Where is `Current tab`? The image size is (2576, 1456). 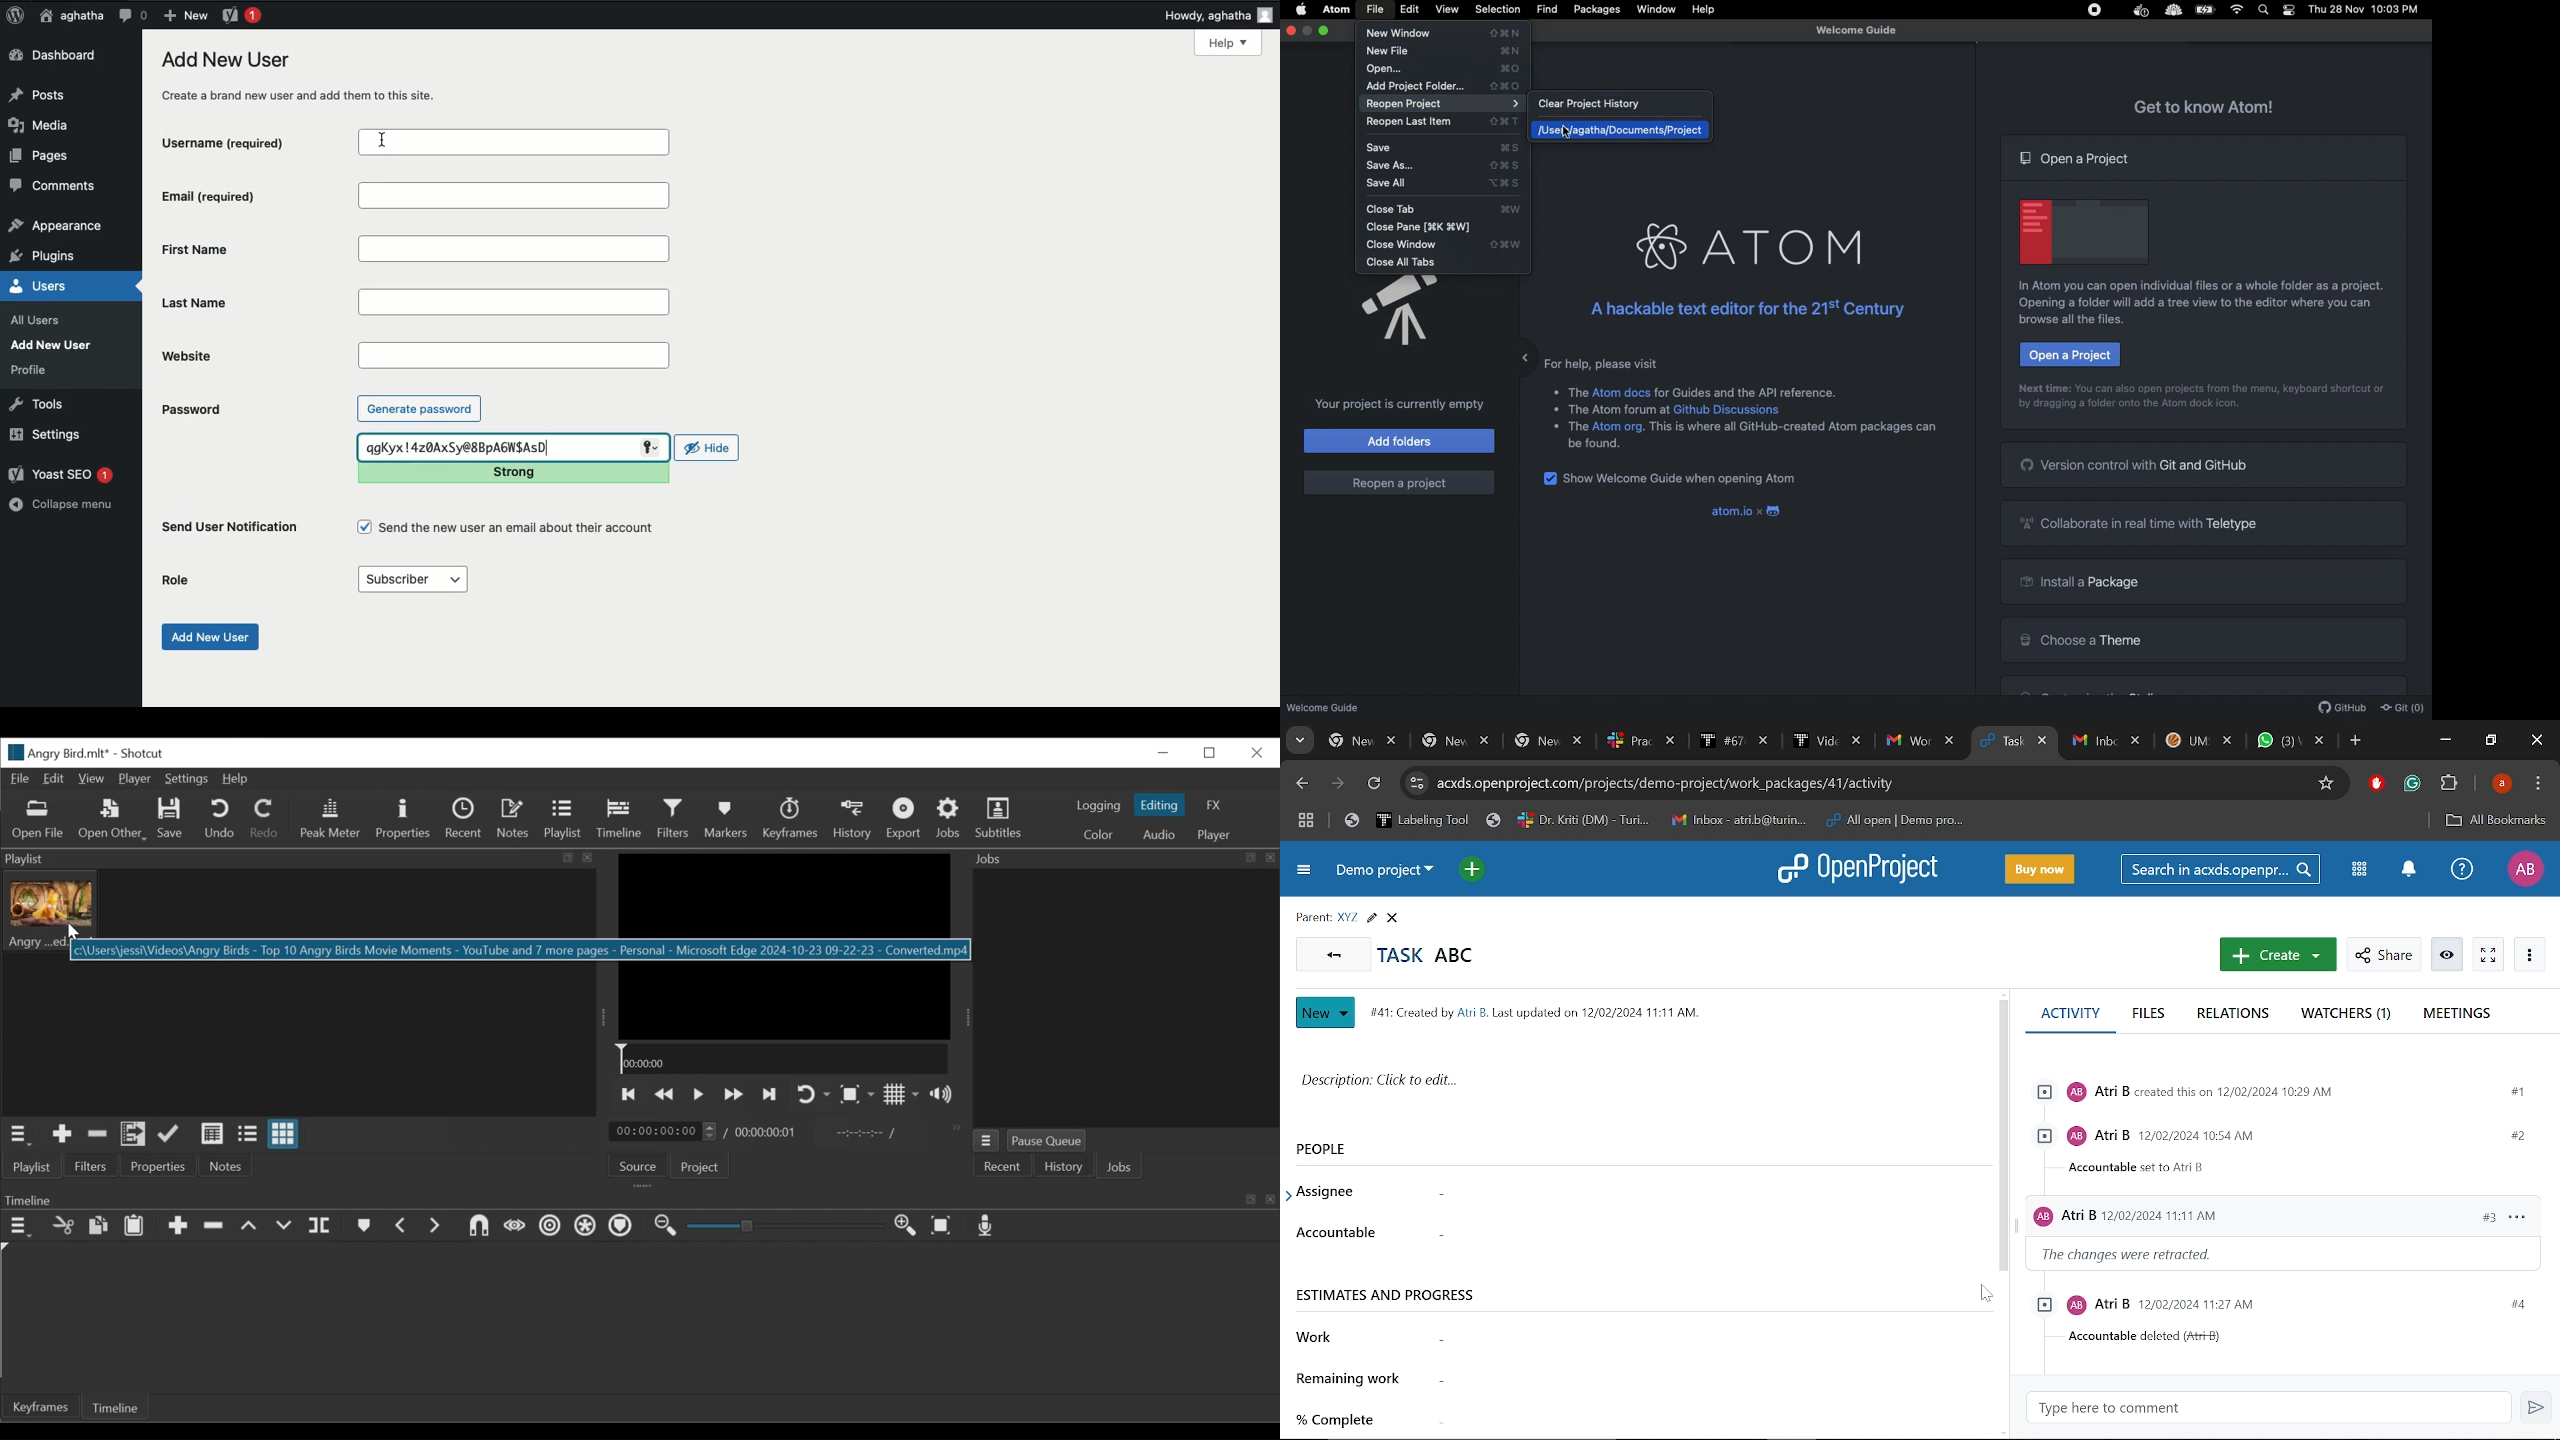 Current tab is located at coordinates (2002, 743).